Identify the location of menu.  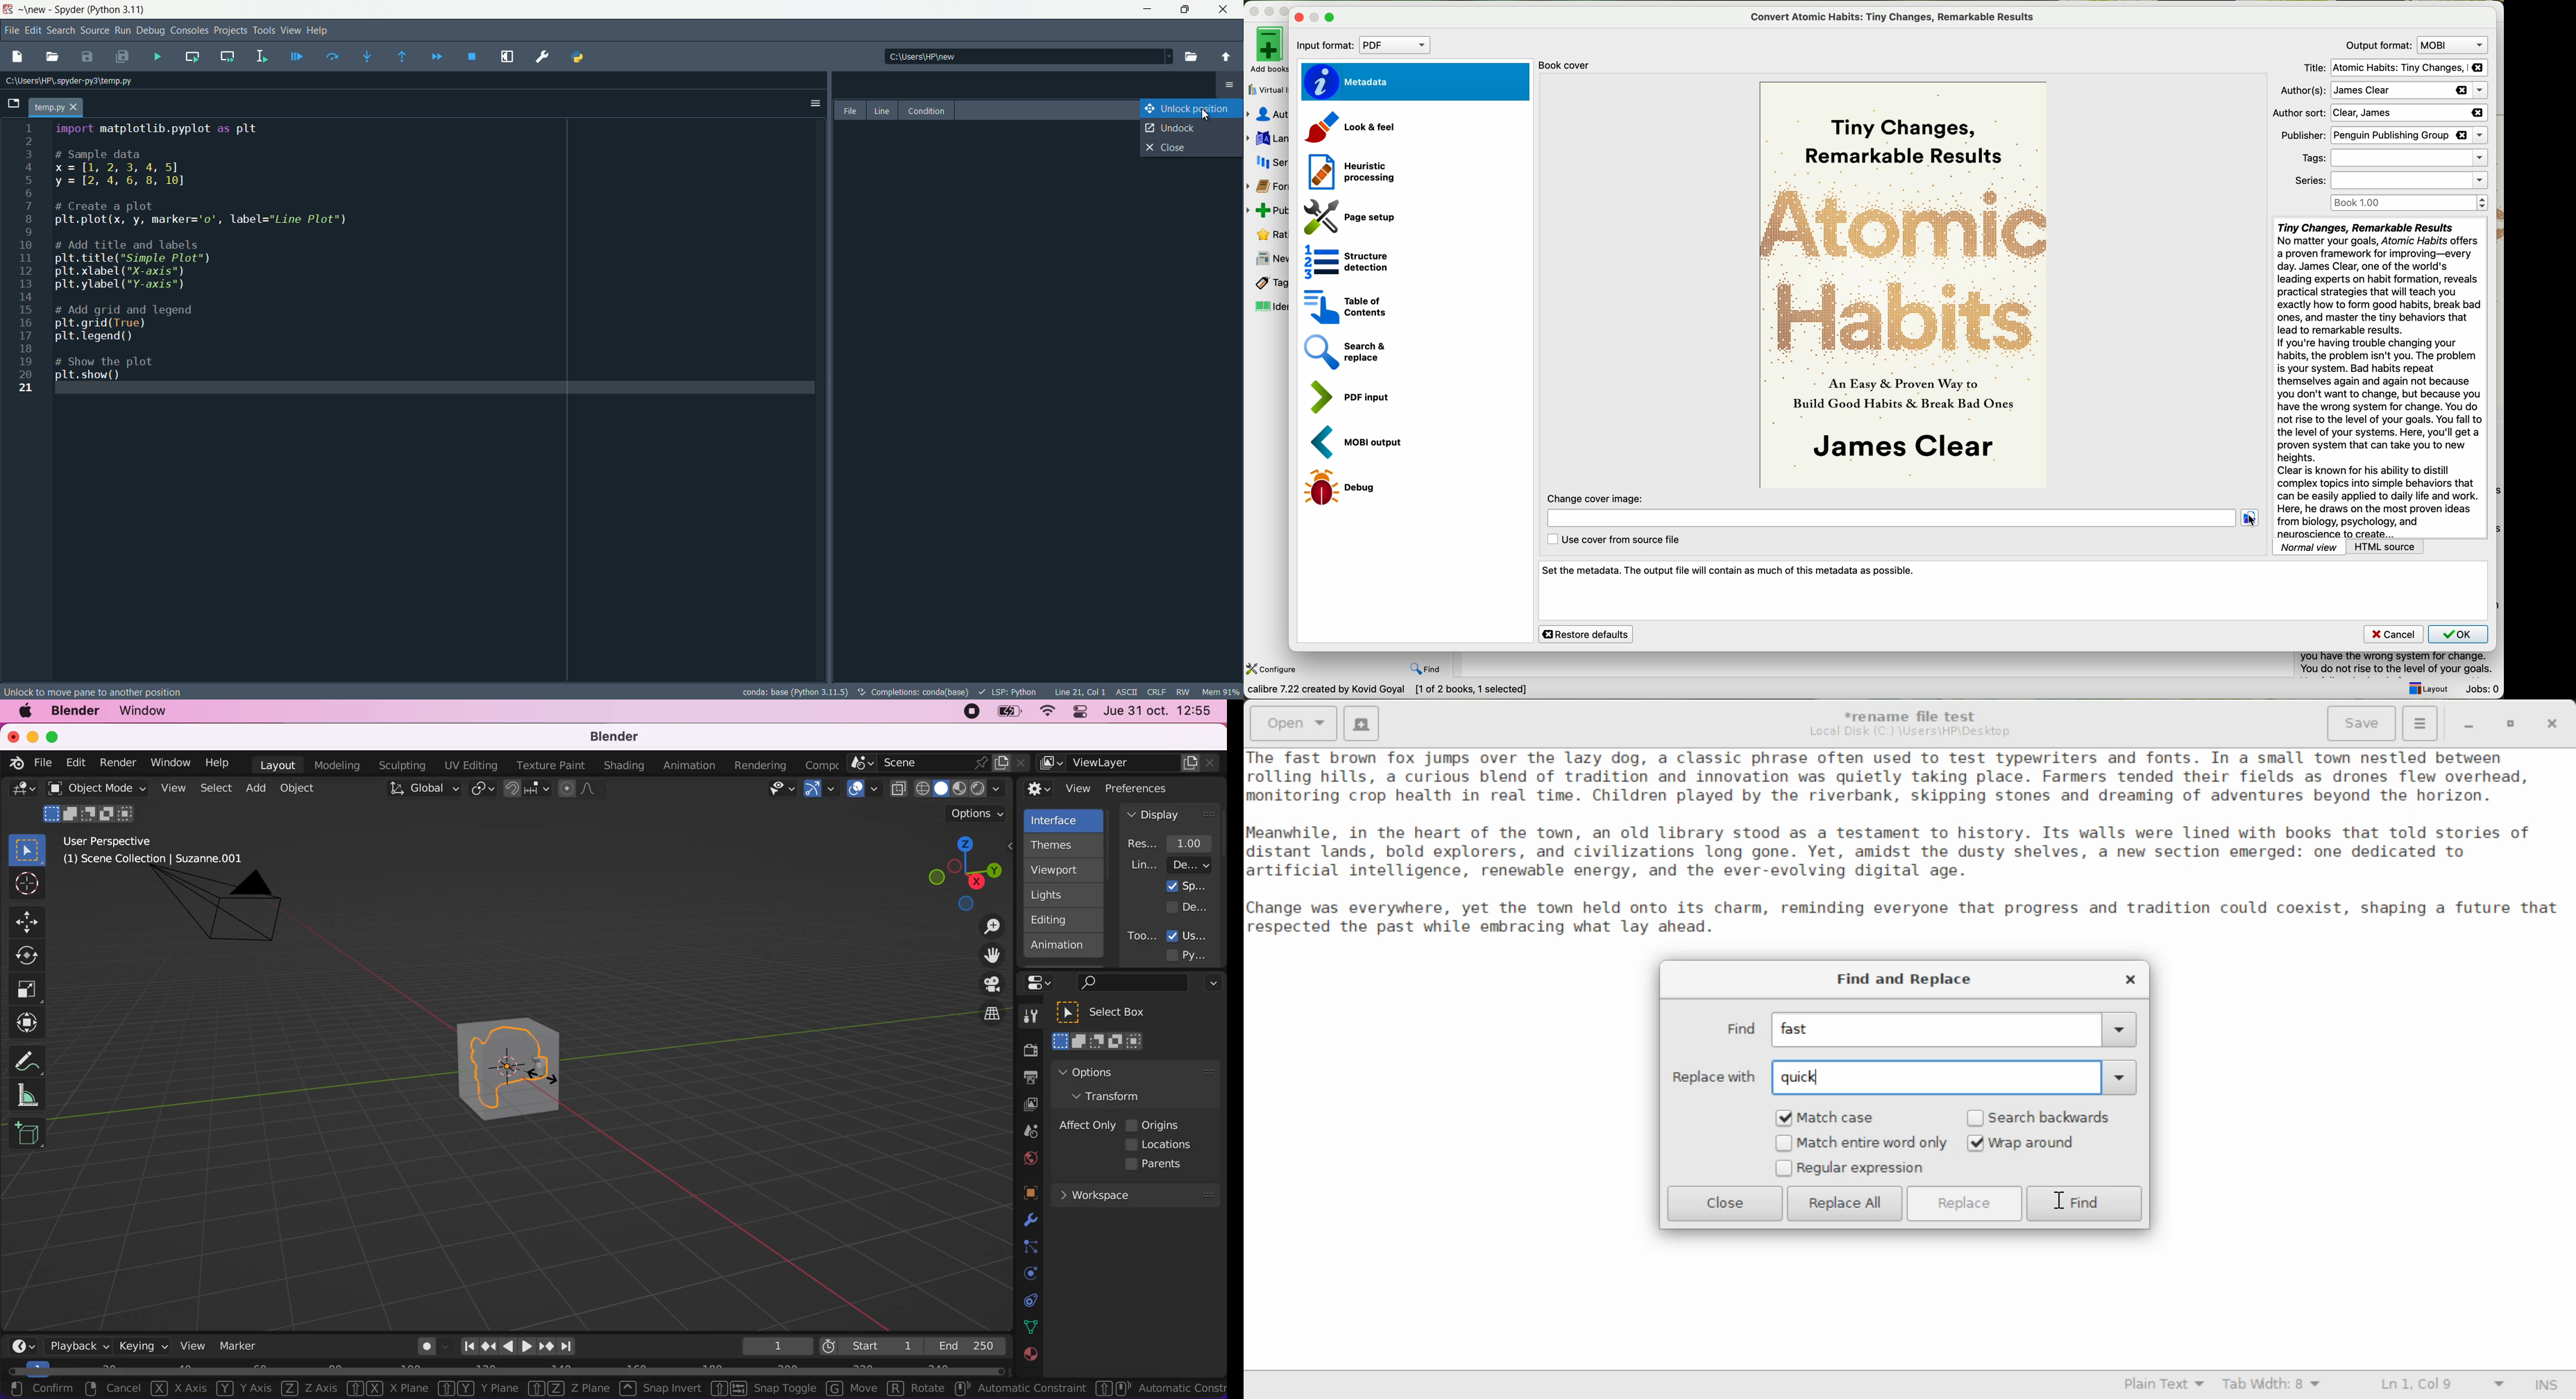
(1229, 87).